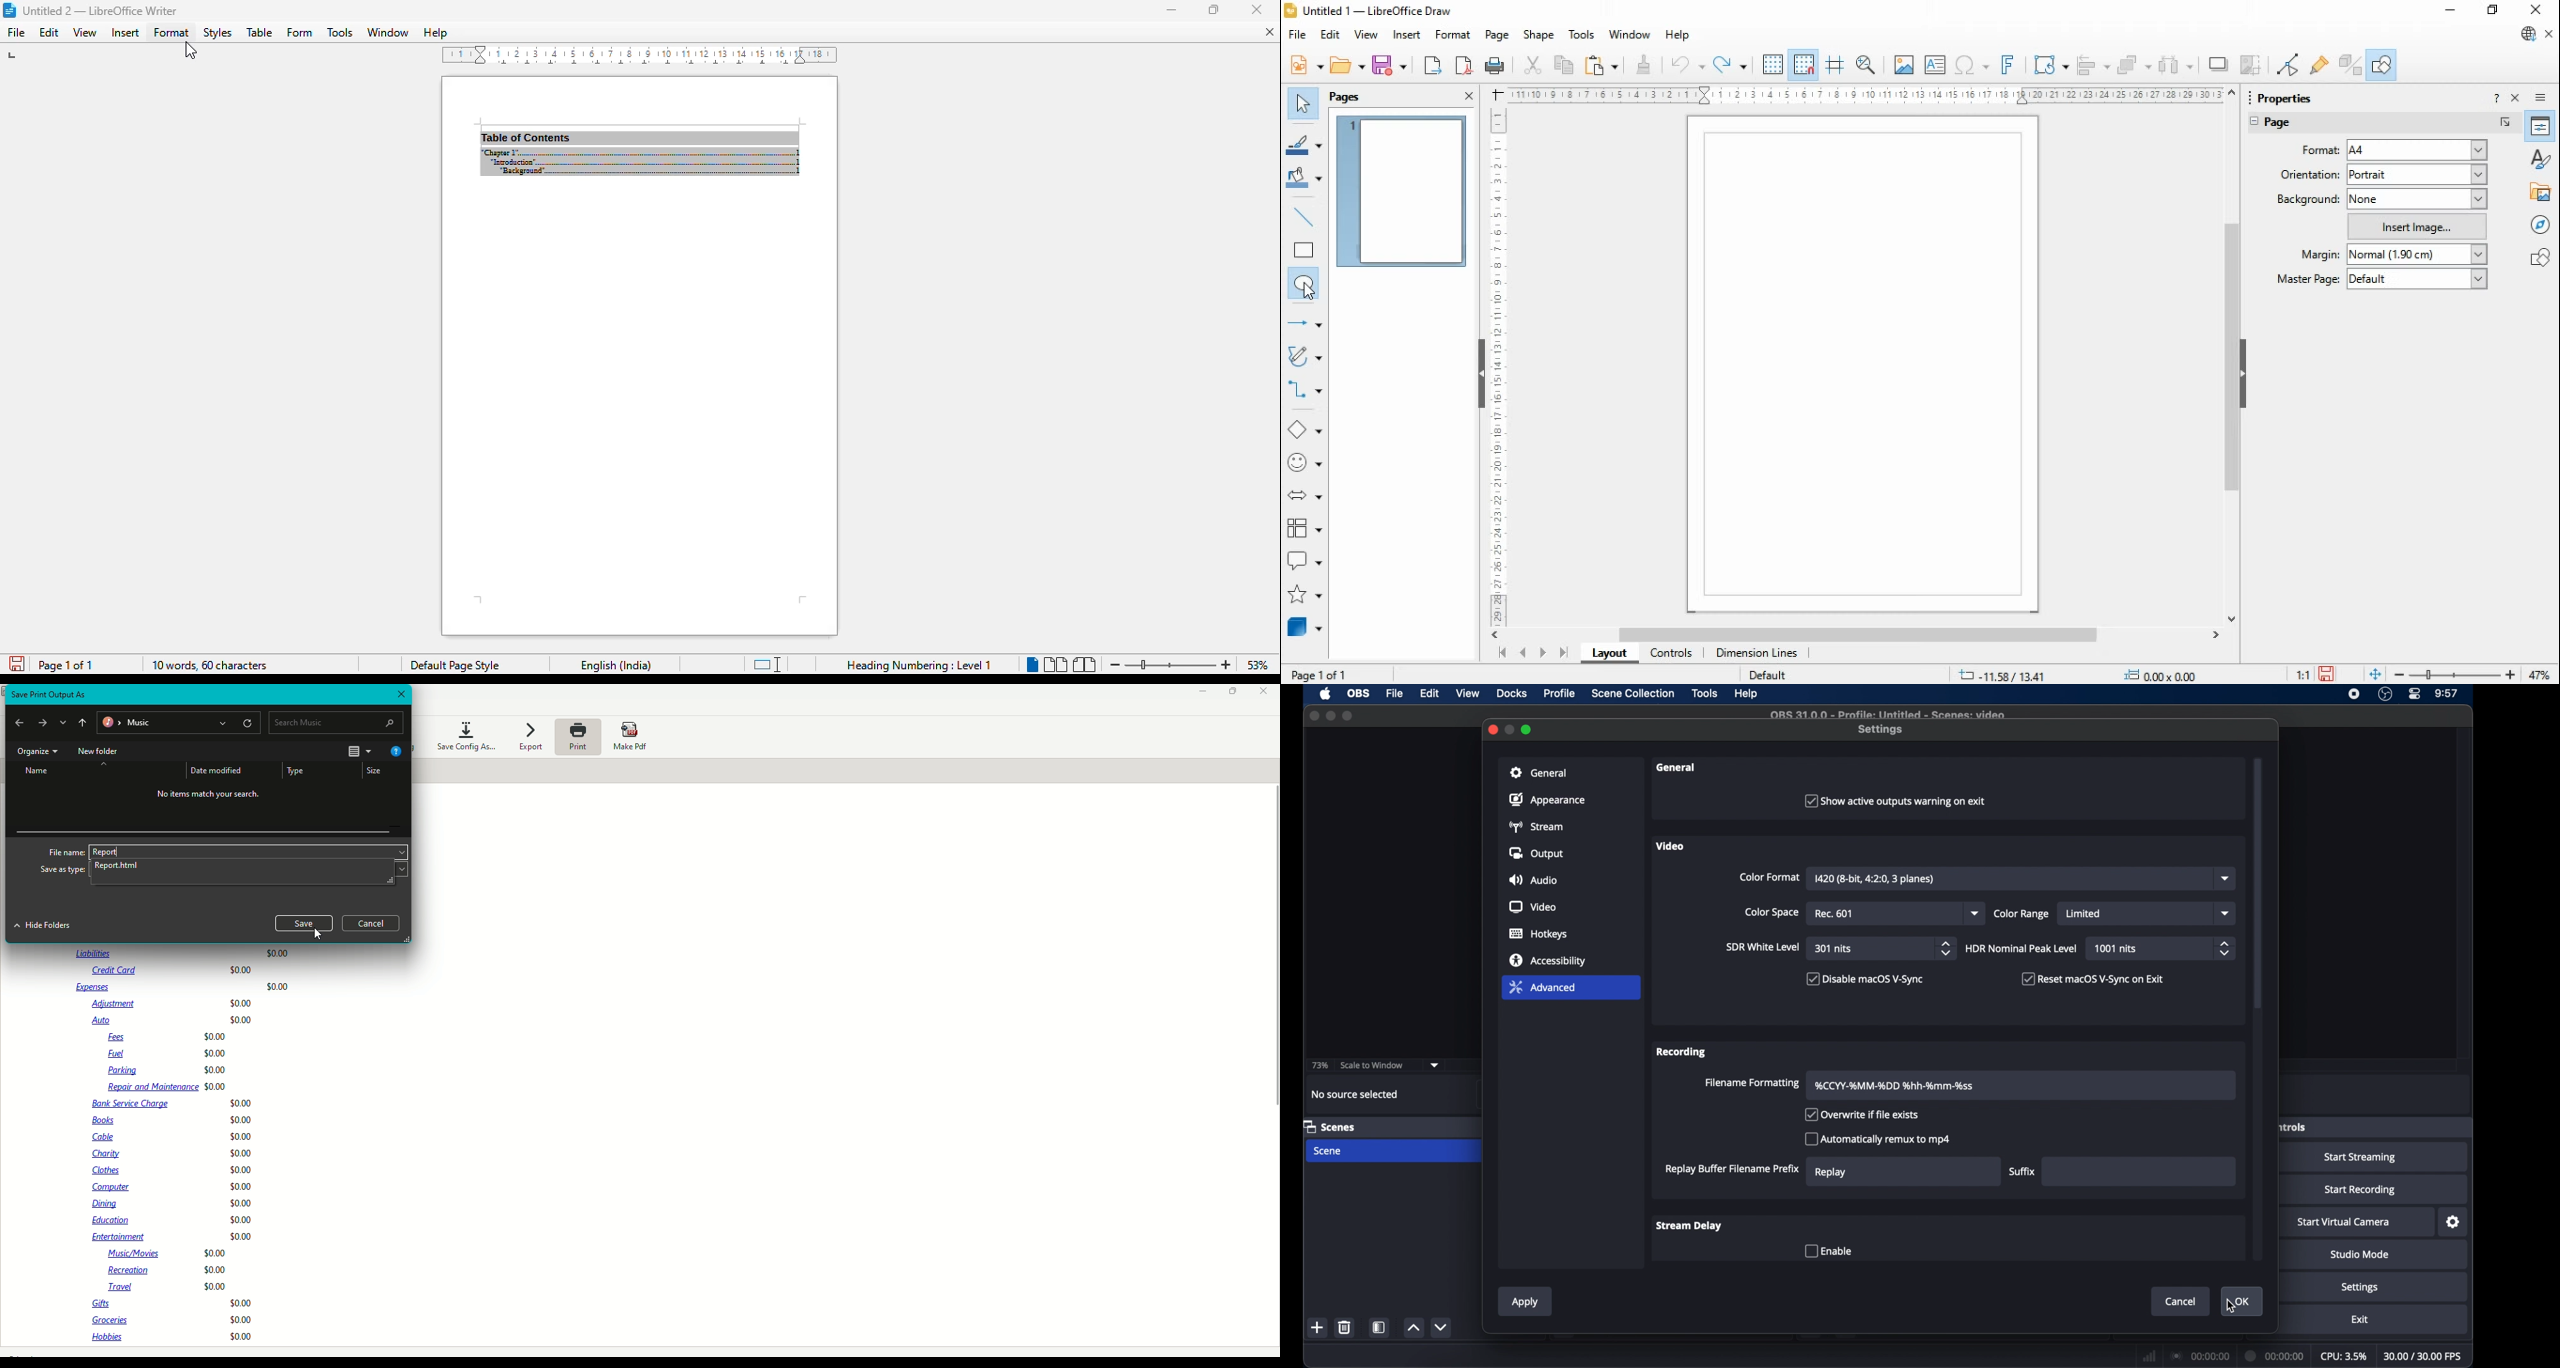 The height and width of the screenshot is (1372, 2576). I want to click on Help, so click(395, 752).